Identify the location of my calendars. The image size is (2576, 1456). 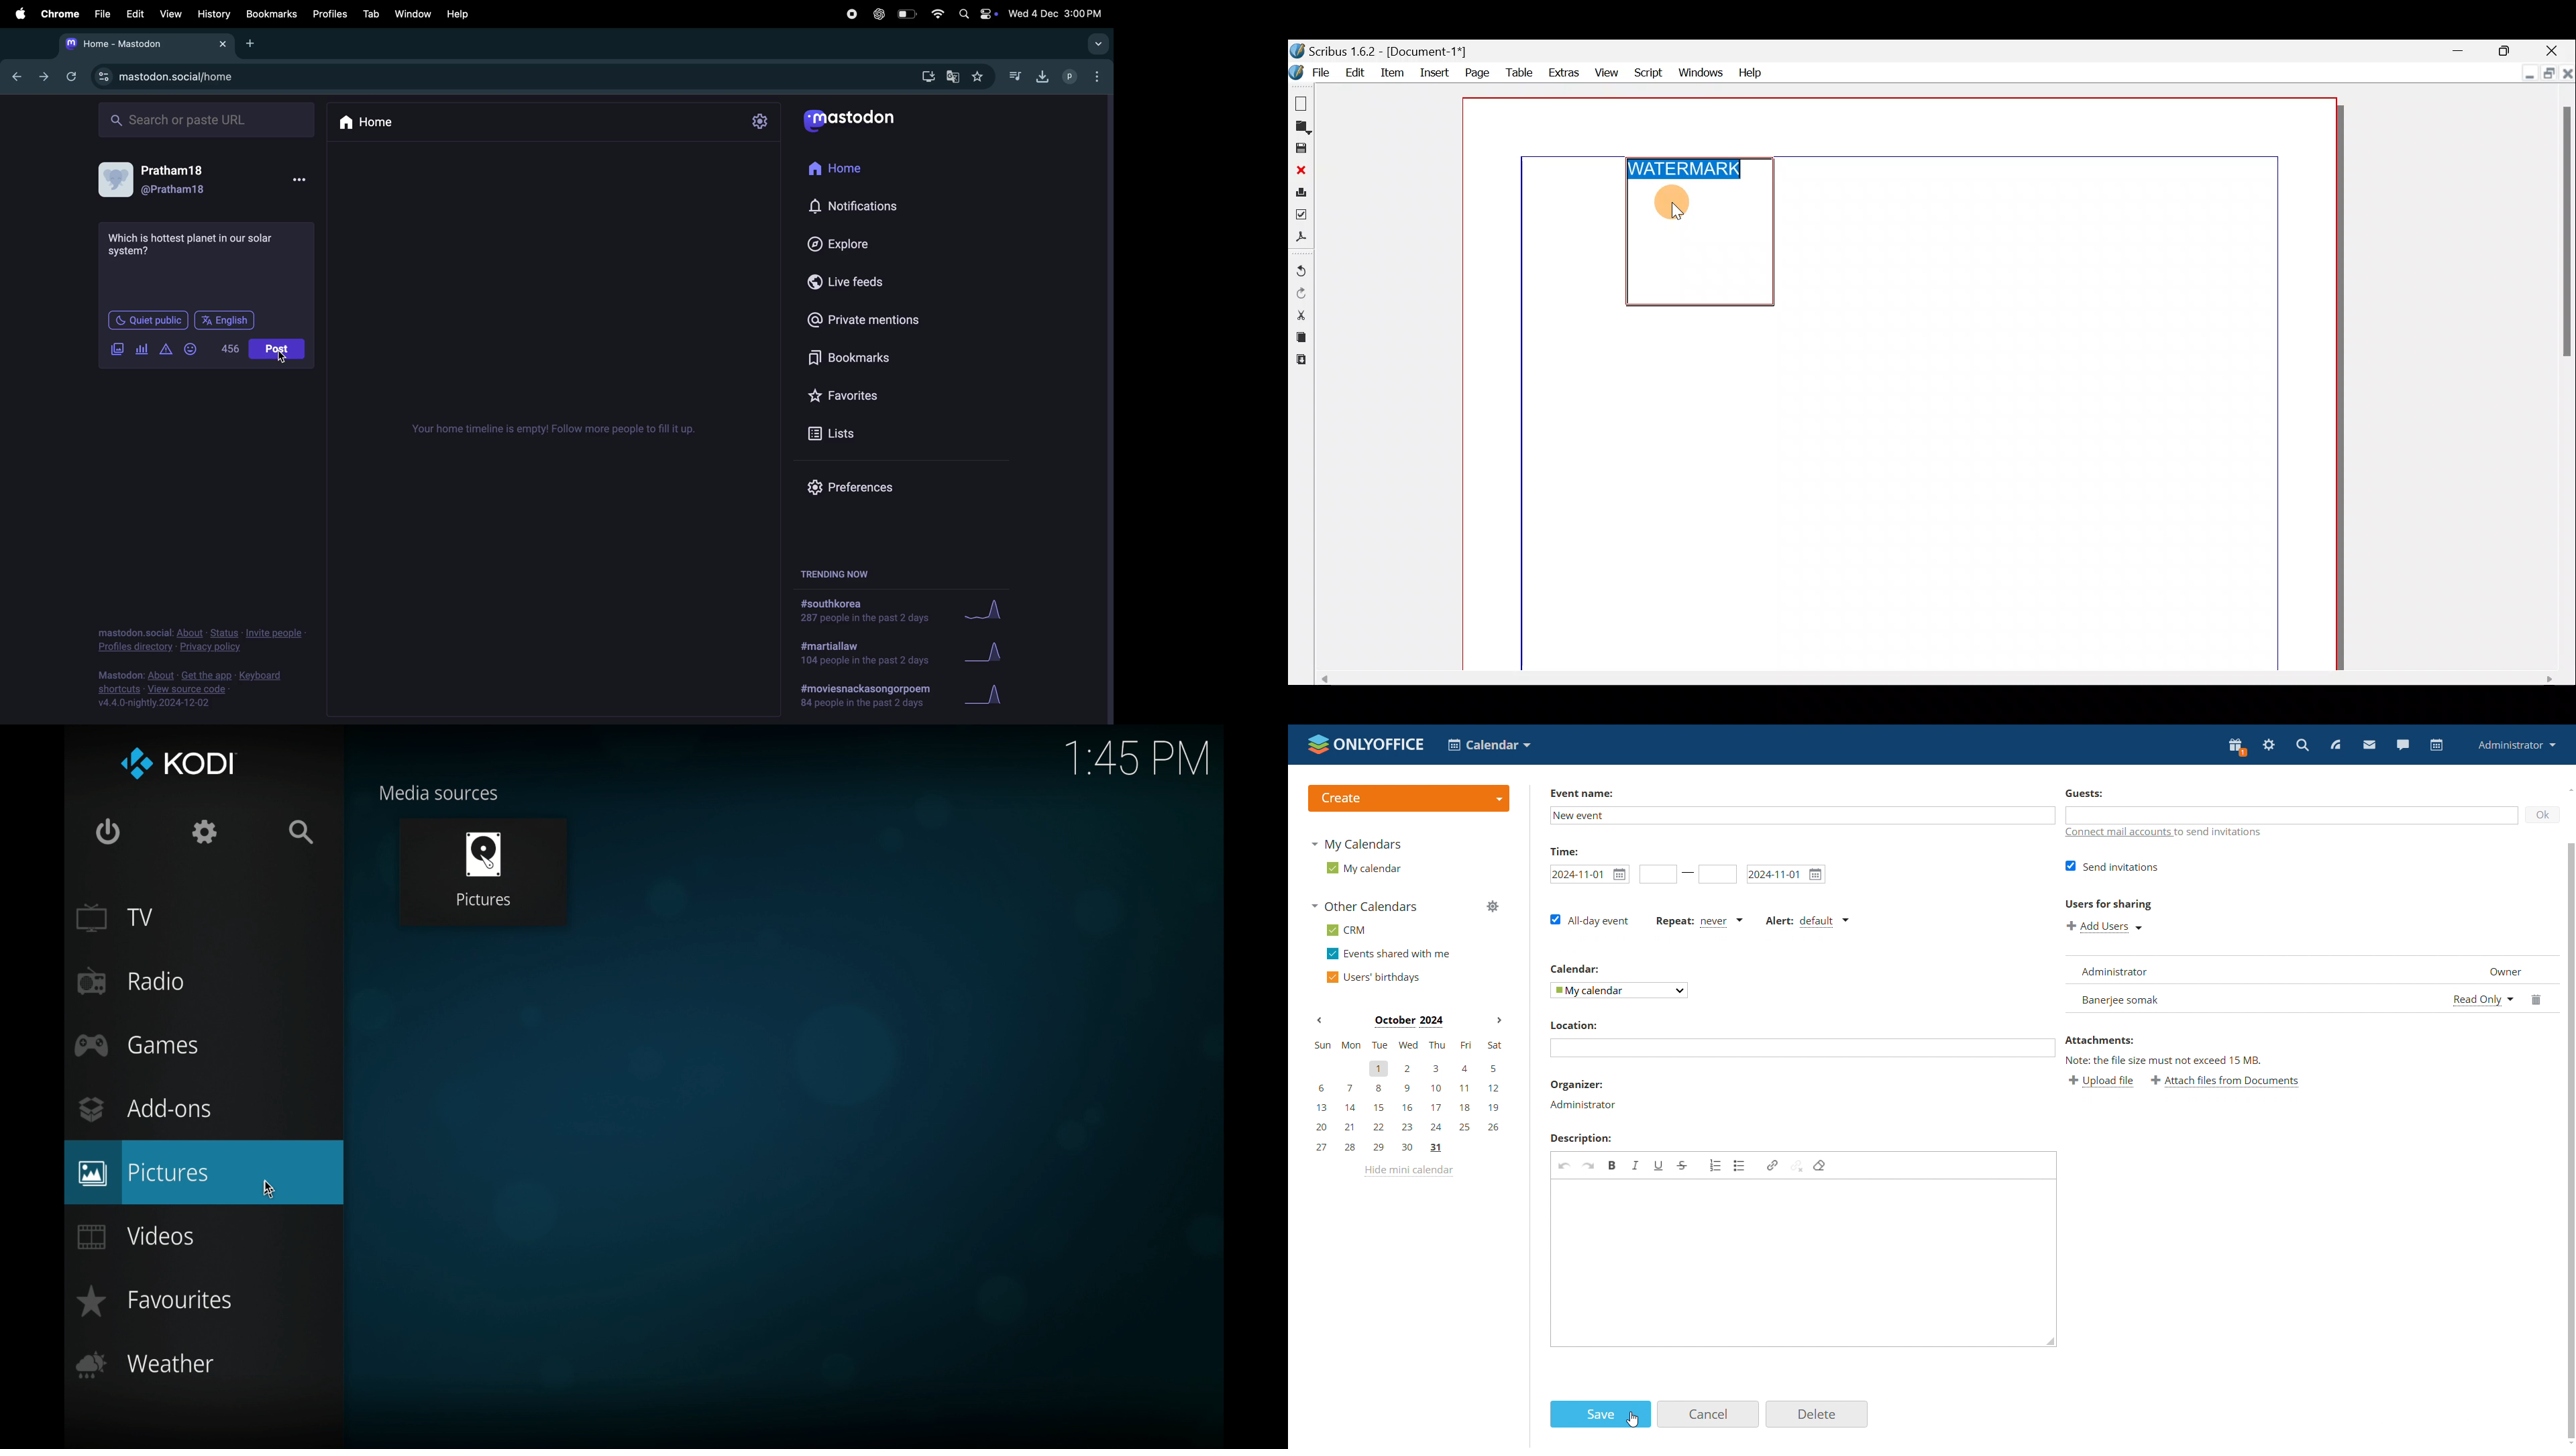
(1362, 846).